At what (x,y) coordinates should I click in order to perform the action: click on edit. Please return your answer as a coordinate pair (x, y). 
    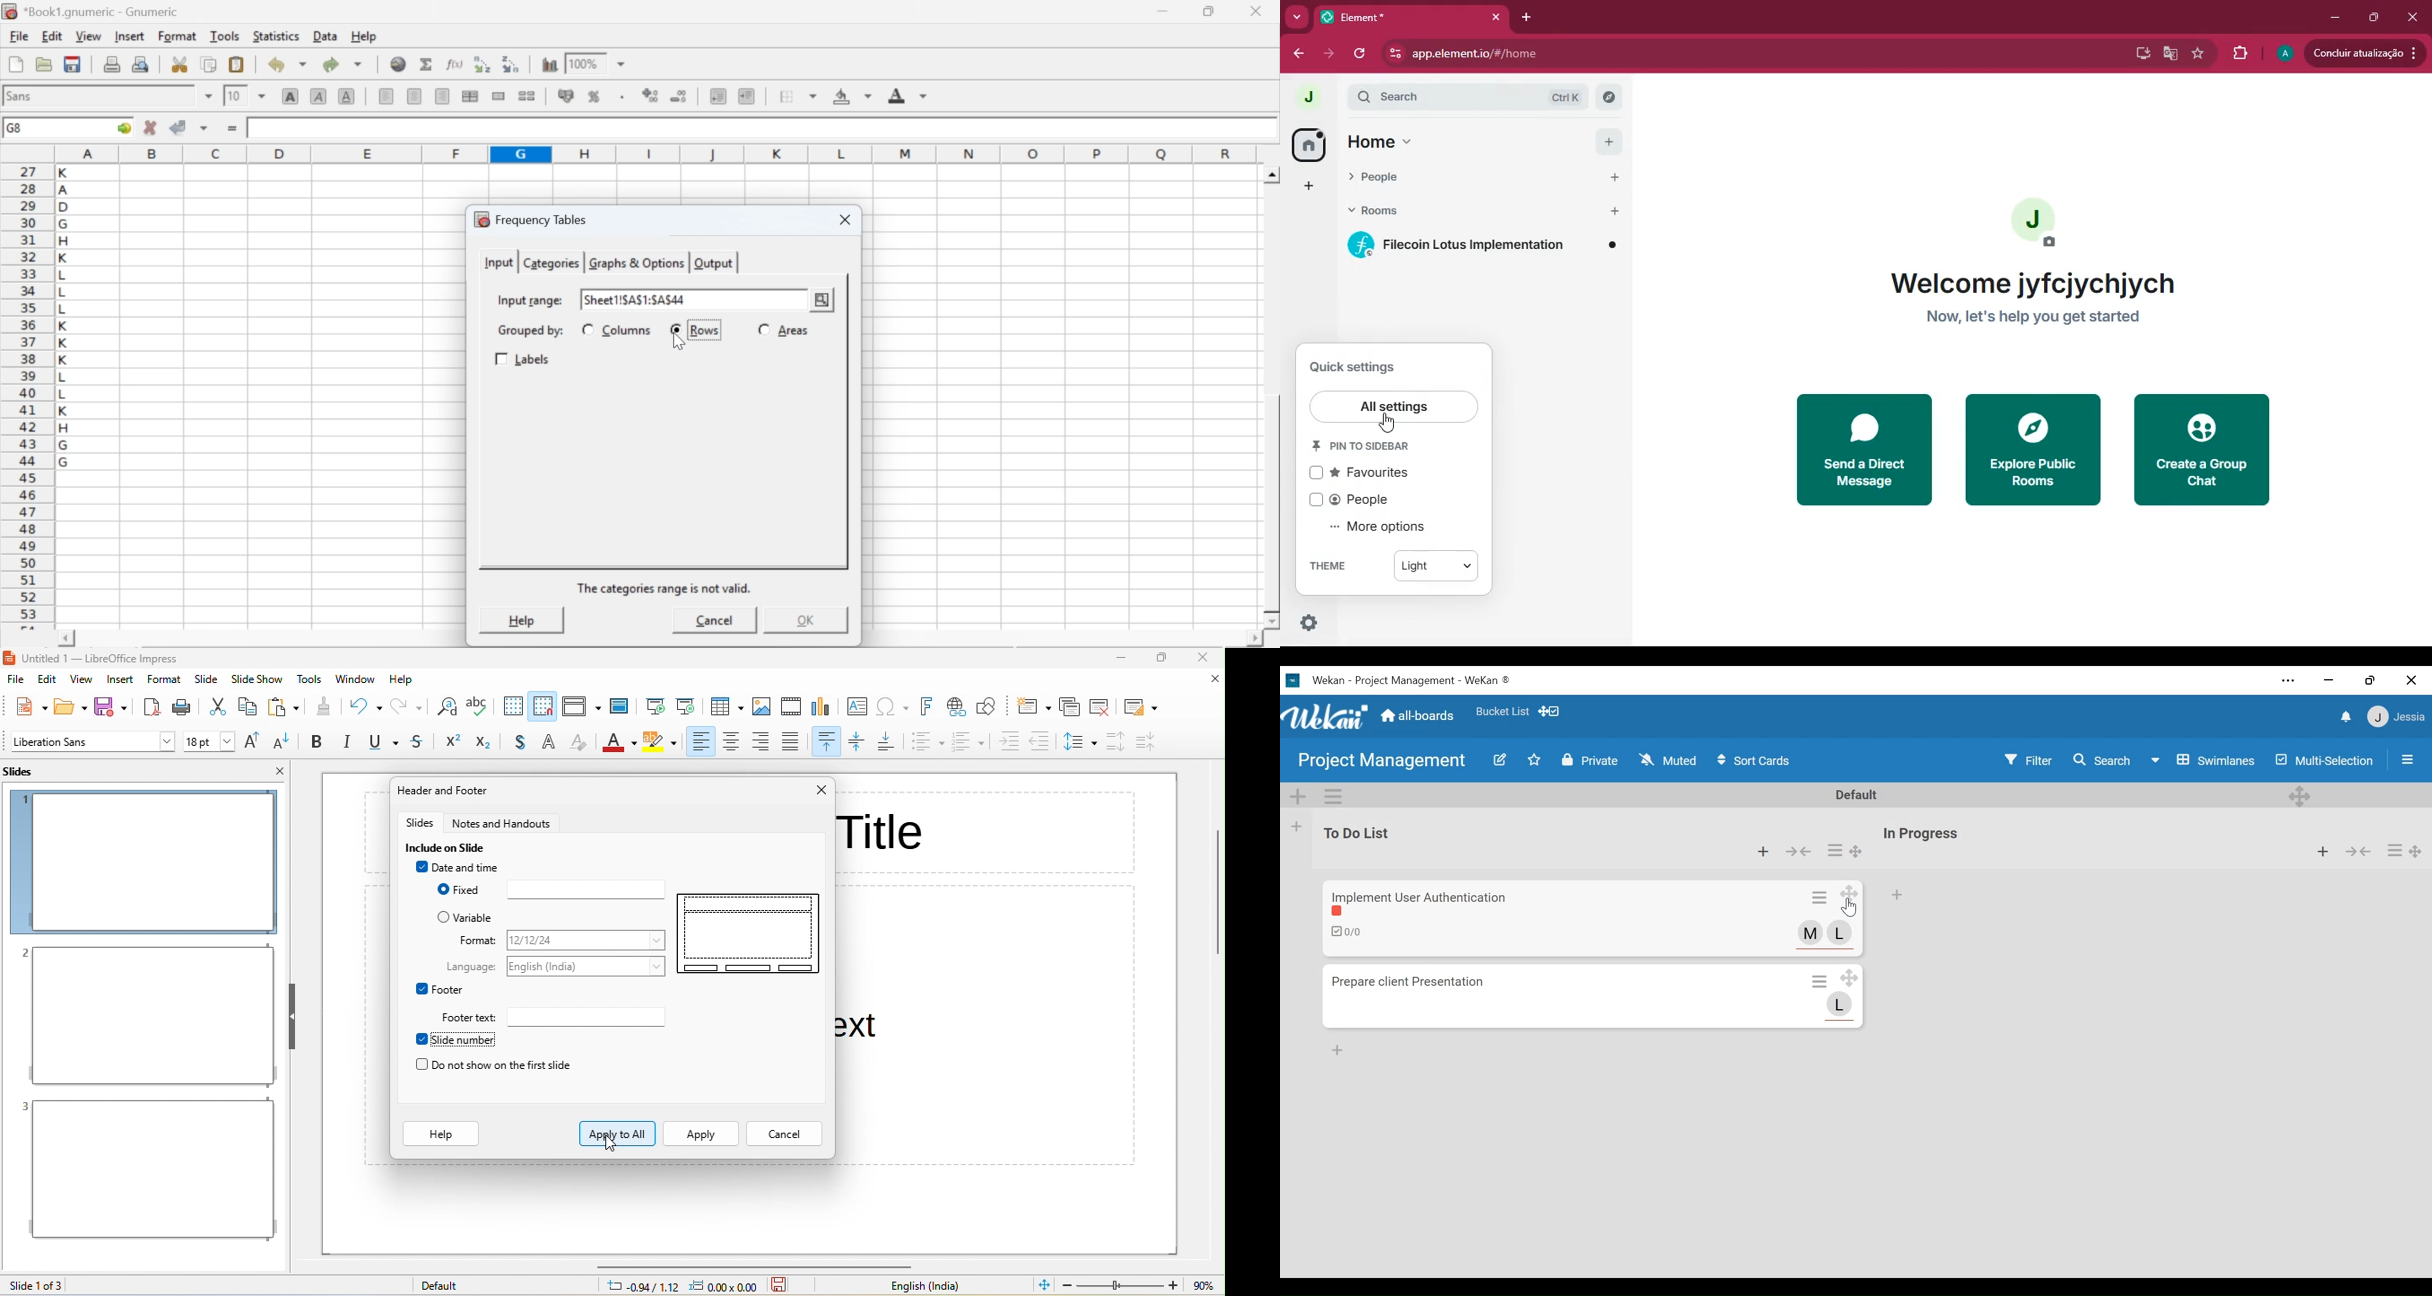
    Looking at the image, I should click on (52, 36).